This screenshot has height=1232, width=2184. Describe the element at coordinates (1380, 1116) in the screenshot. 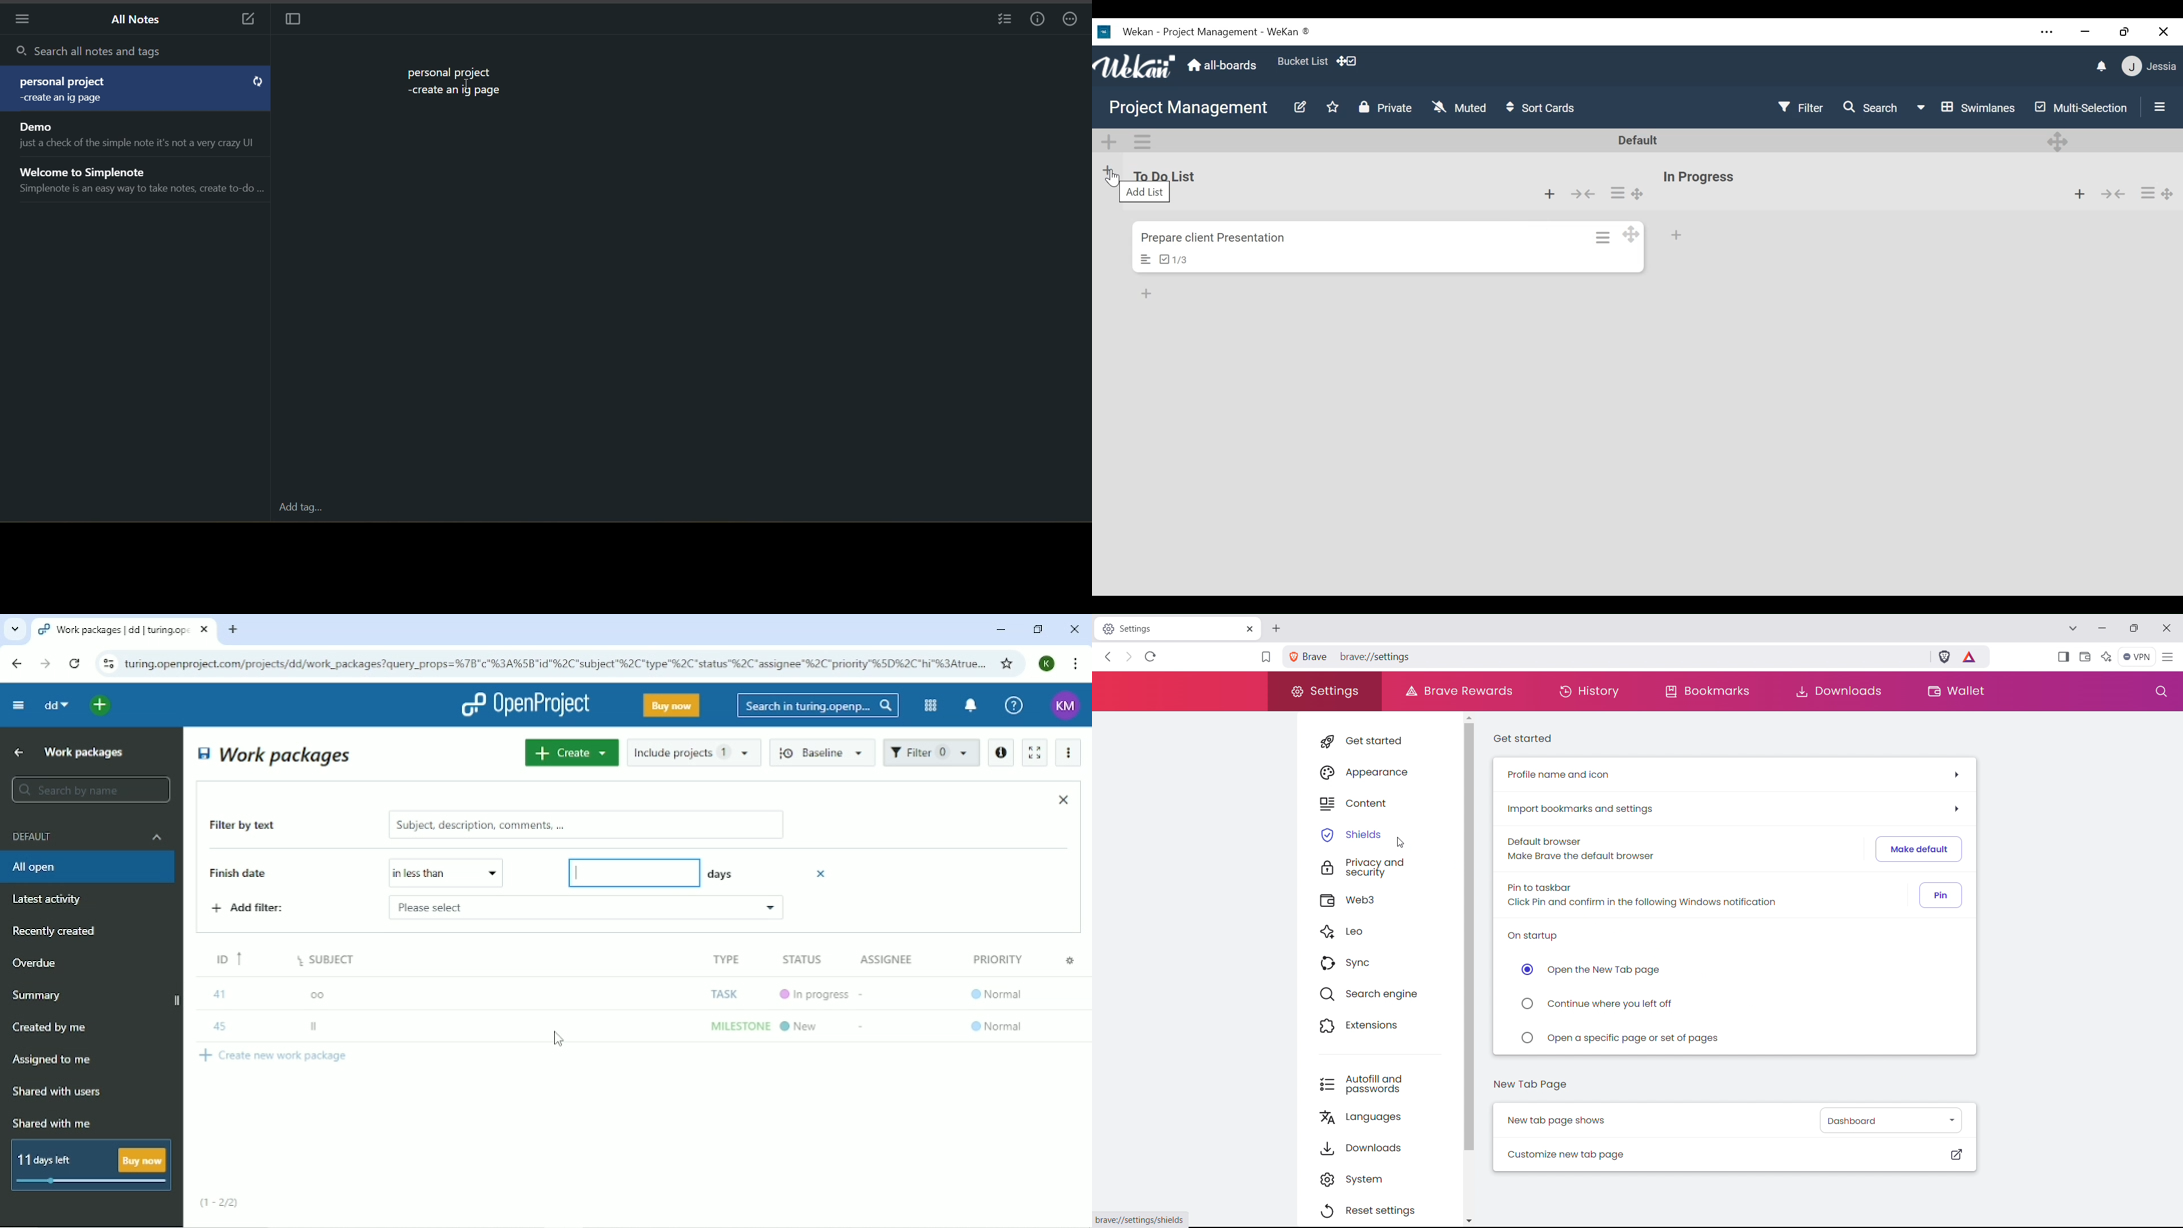

I see `languages` at that location.